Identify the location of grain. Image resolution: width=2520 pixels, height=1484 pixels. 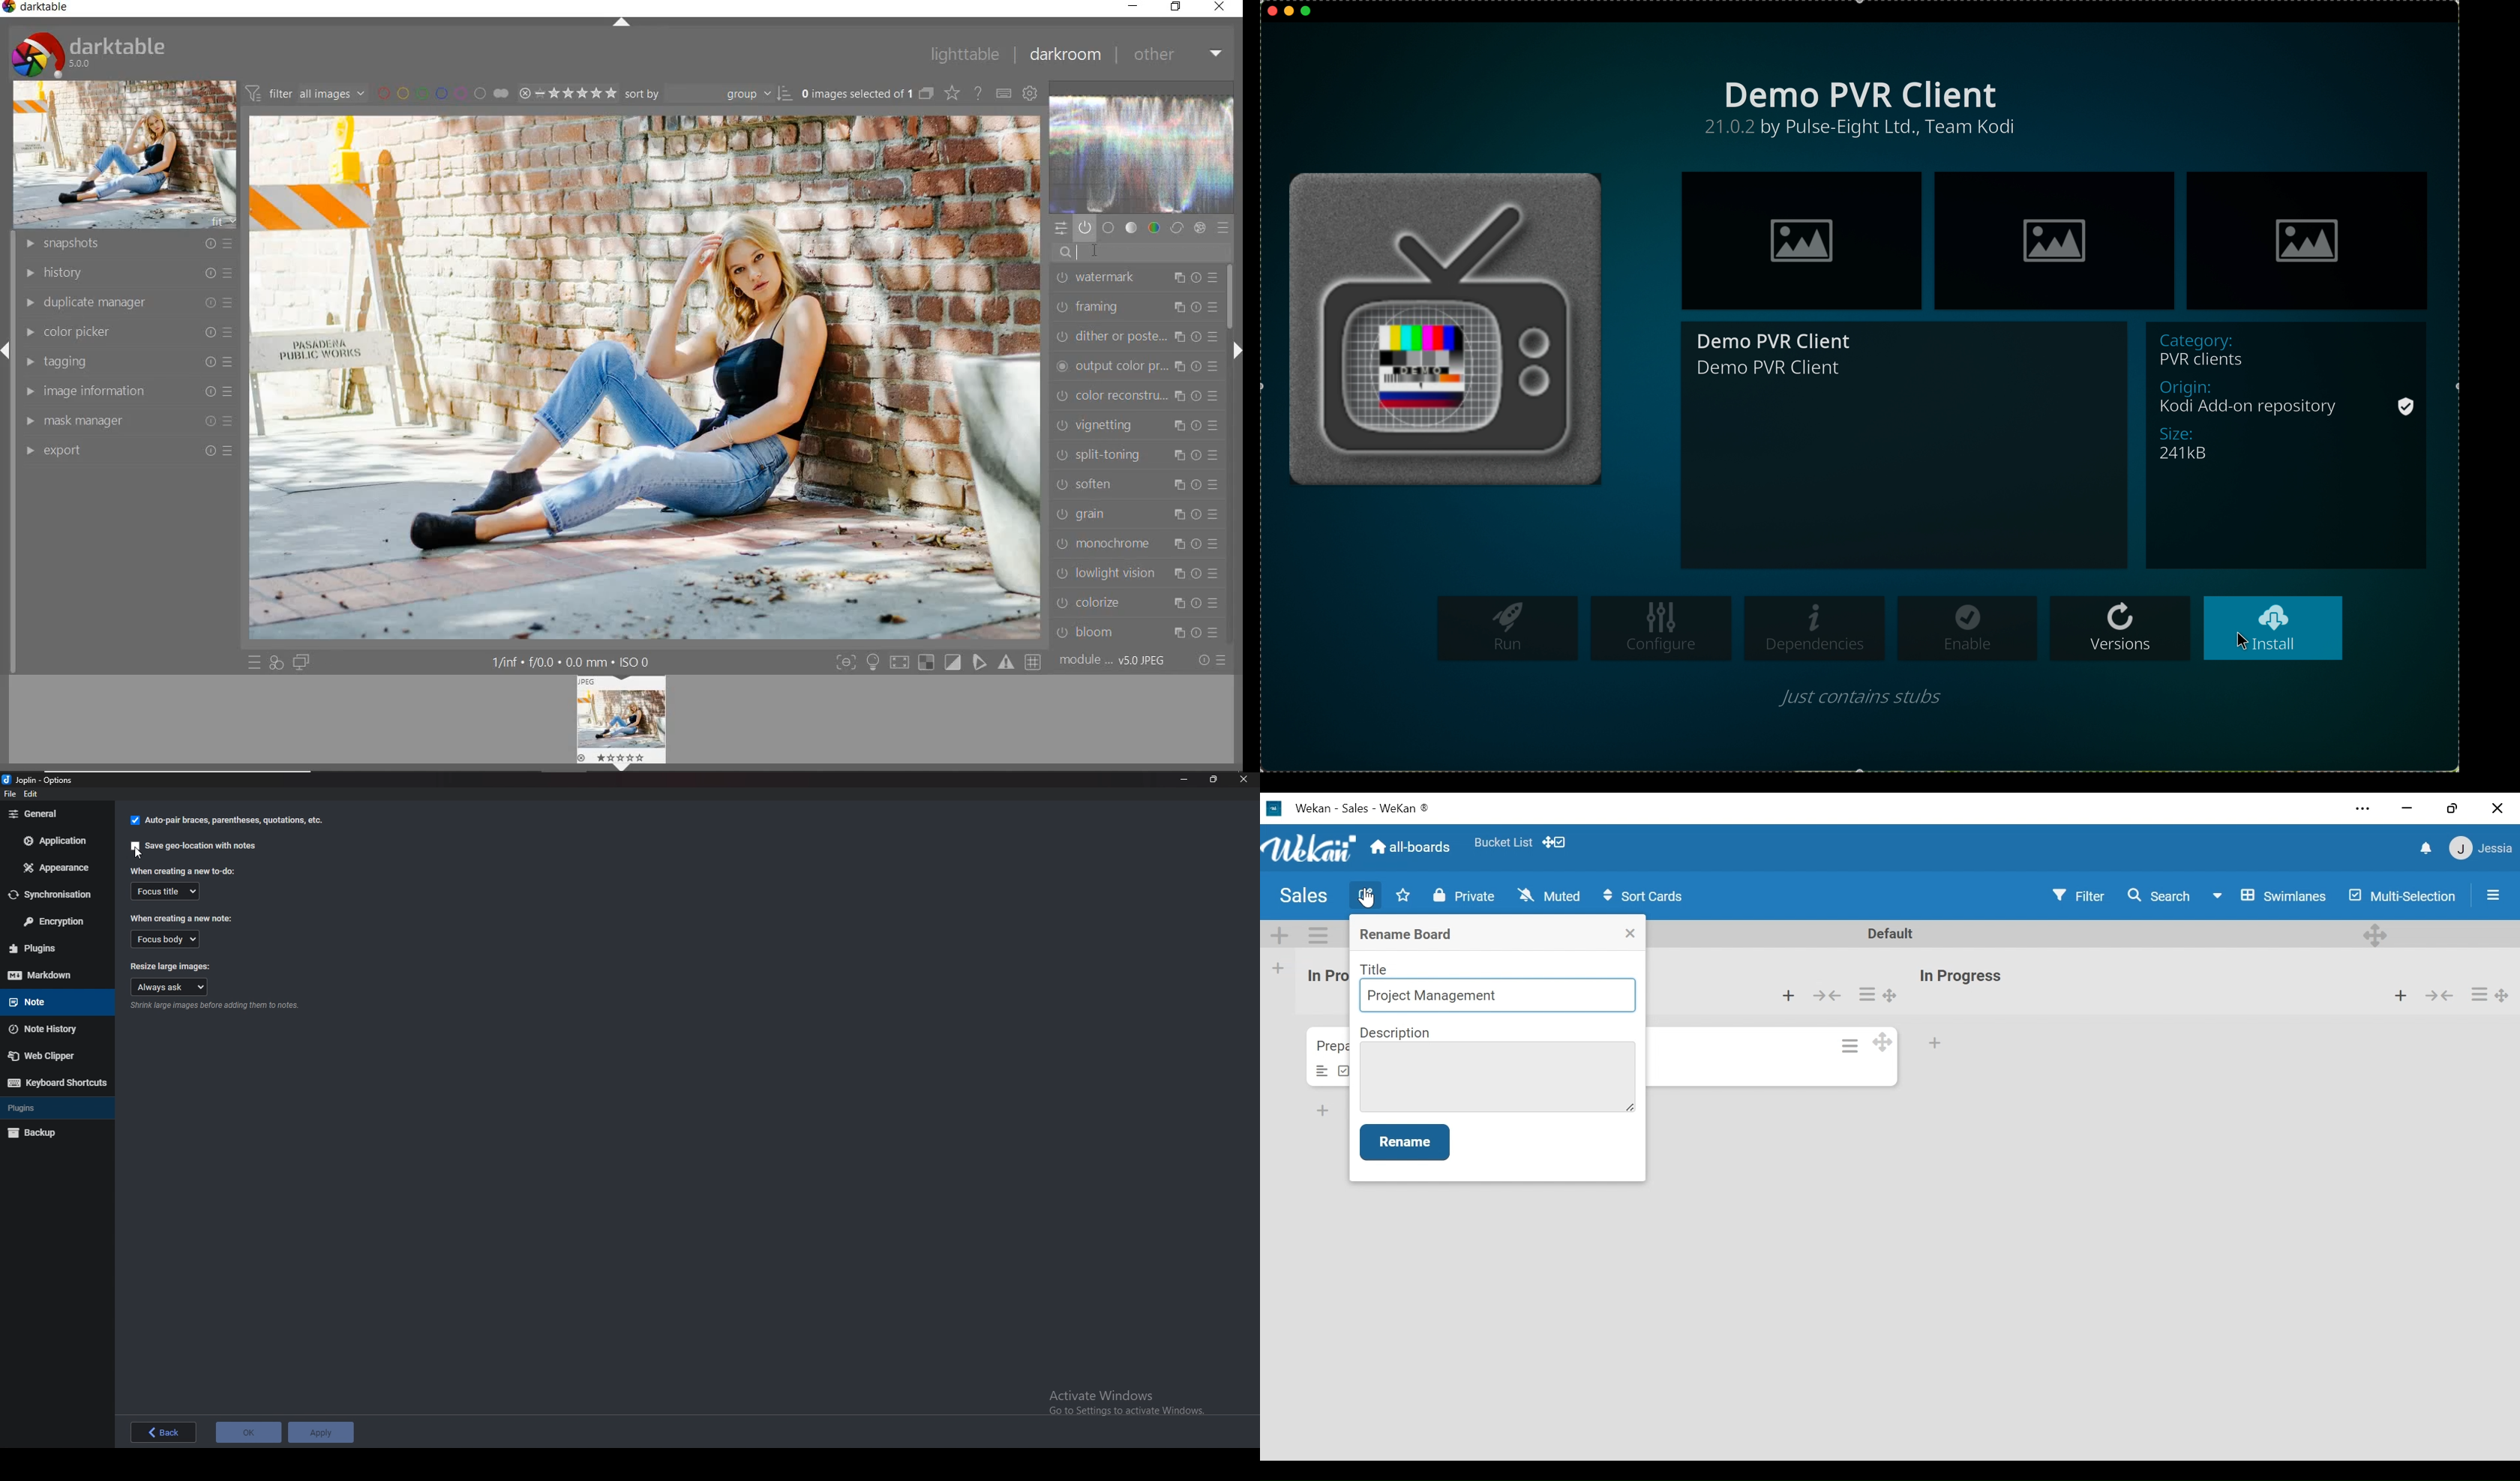
(1137, 516).